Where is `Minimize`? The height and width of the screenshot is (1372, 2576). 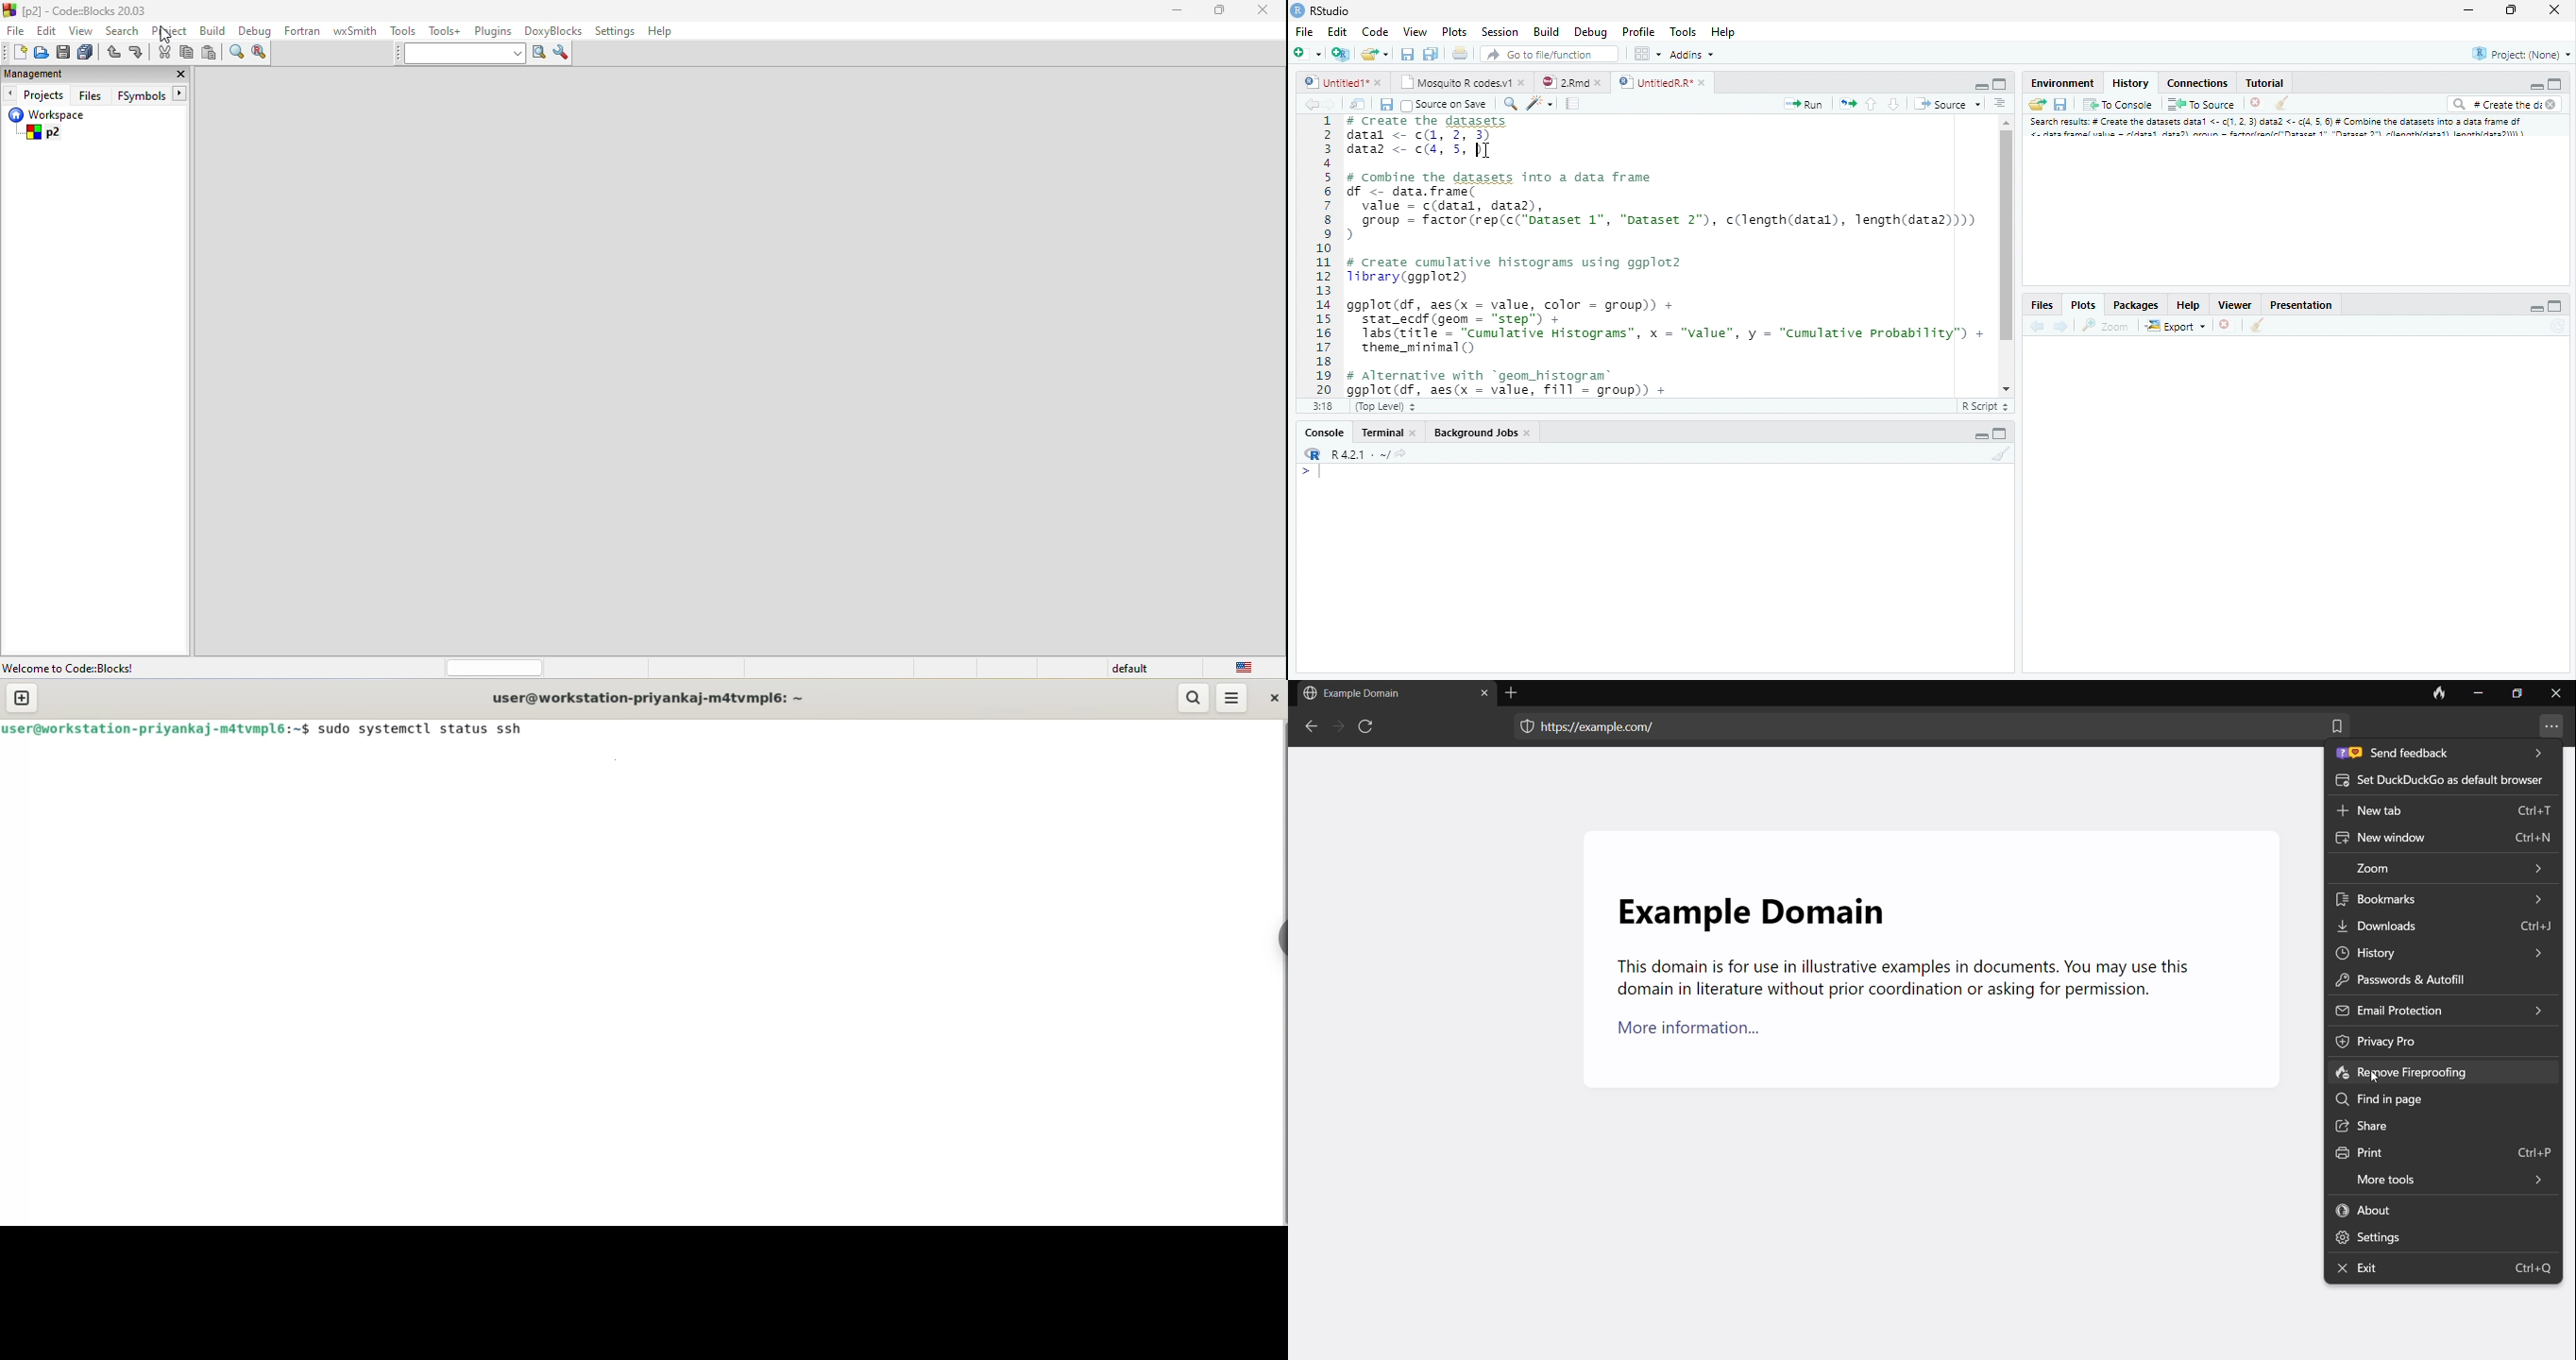
Minimize is located at coordinates (1980, 86).